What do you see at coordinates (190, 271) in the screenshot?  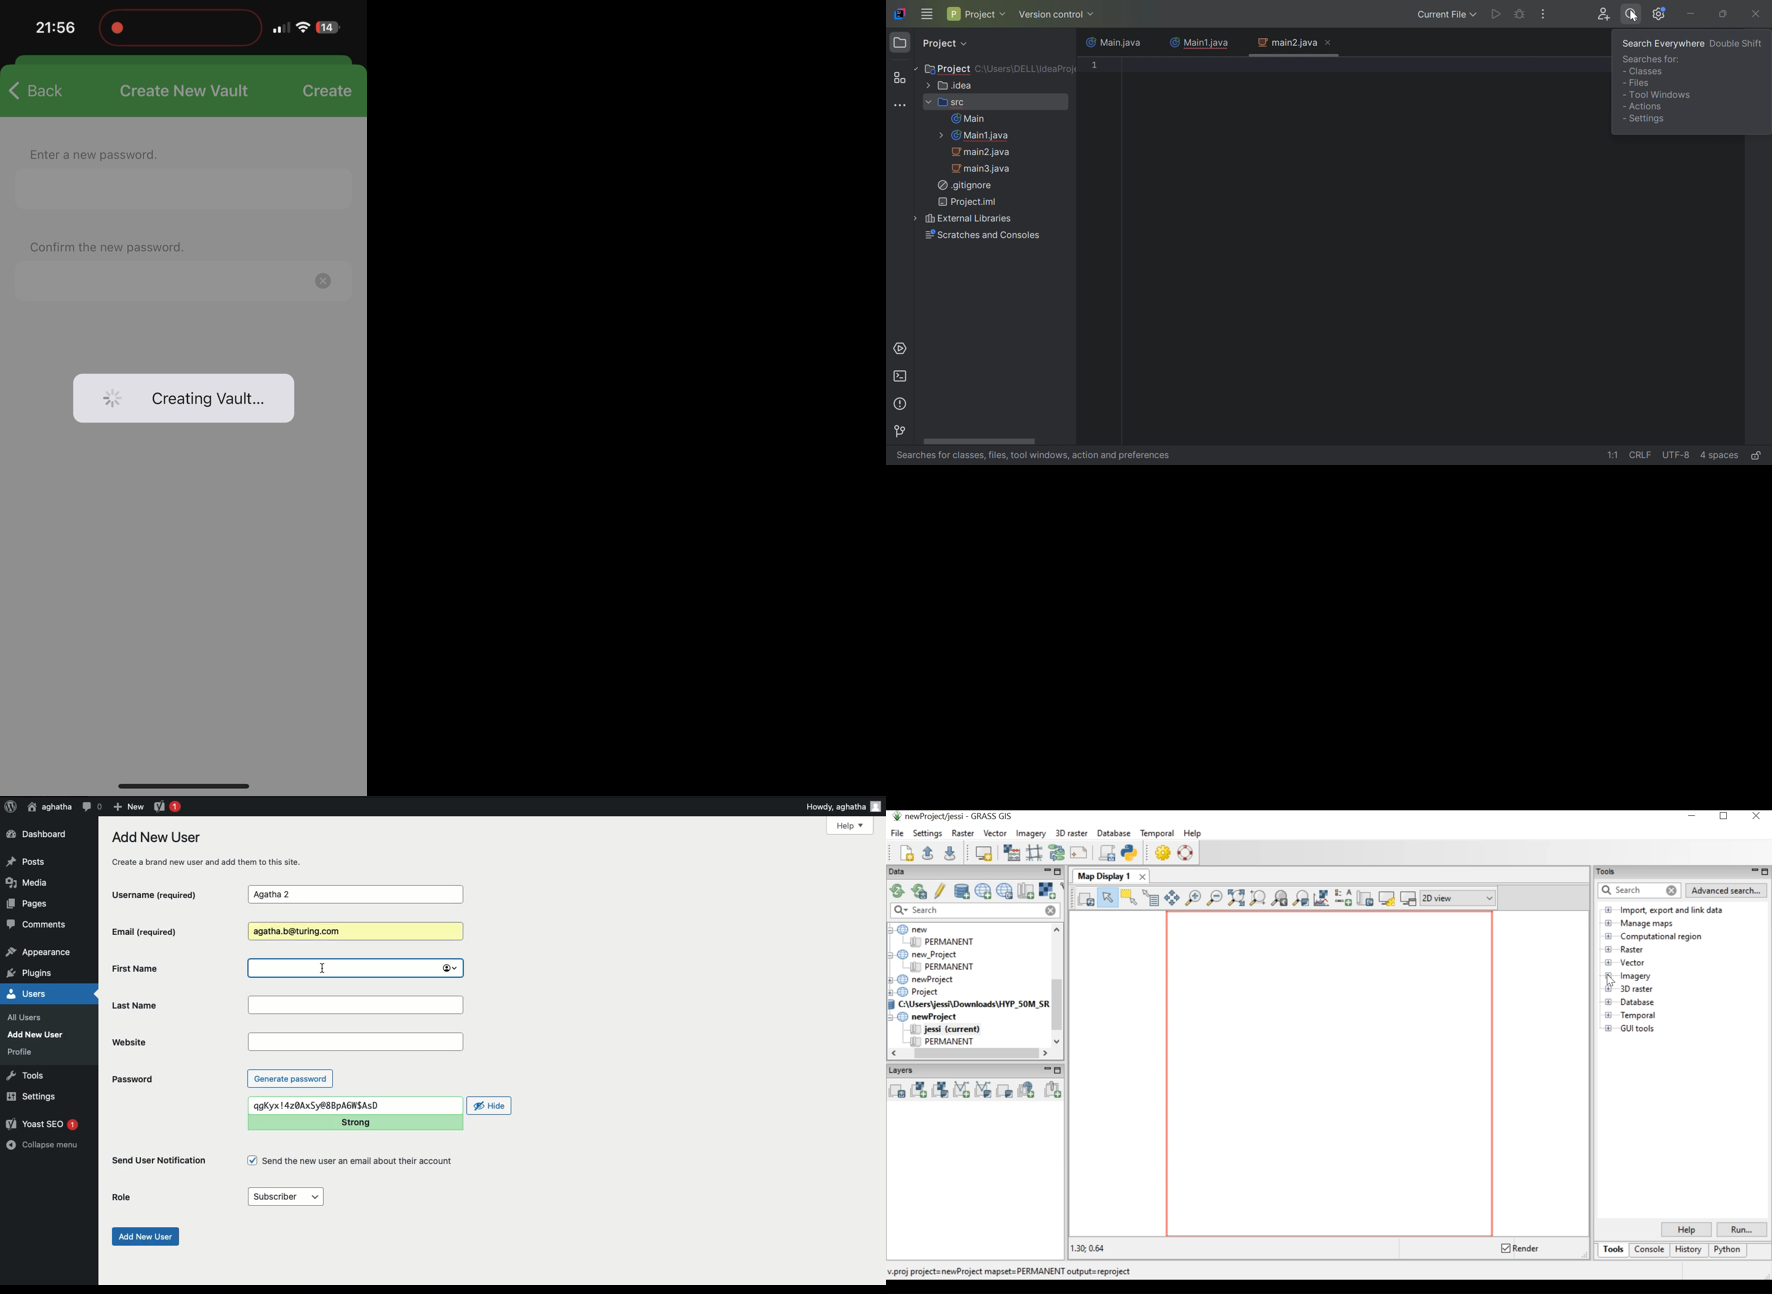 I see `Confirm the new password.` at bounding box center [190, 271].